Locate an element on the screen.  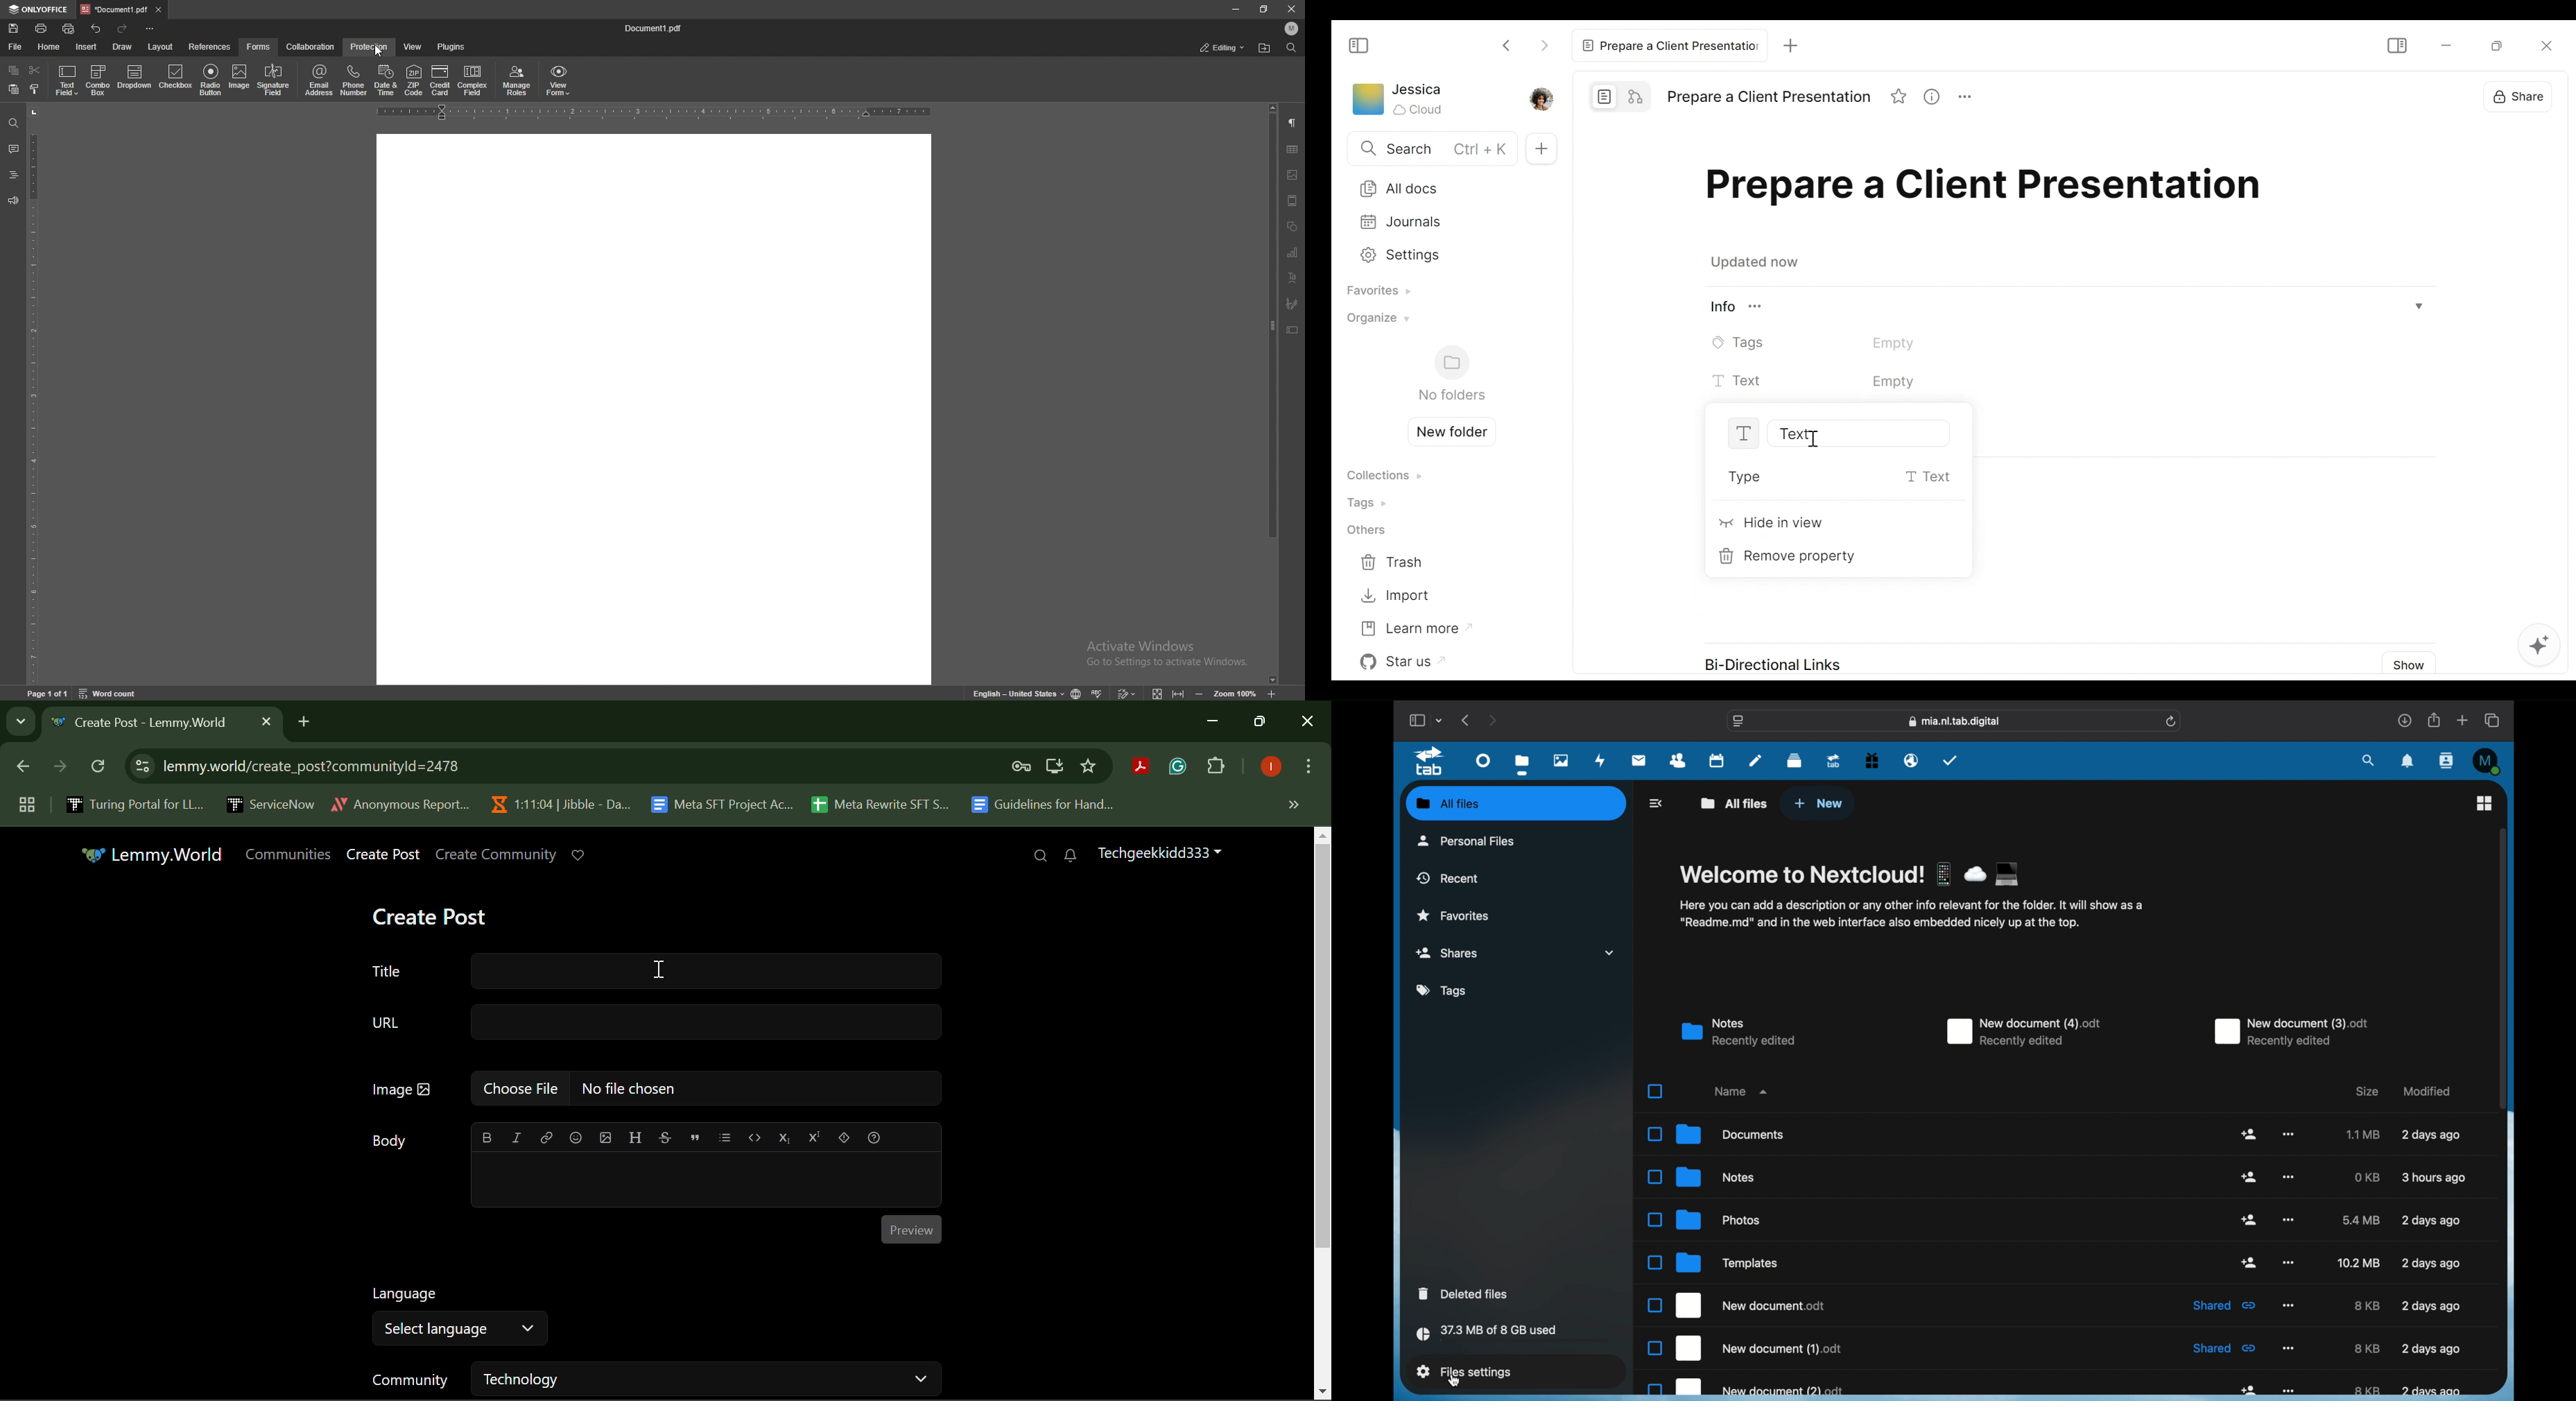
minimize is located at coordinates (1235, 8).